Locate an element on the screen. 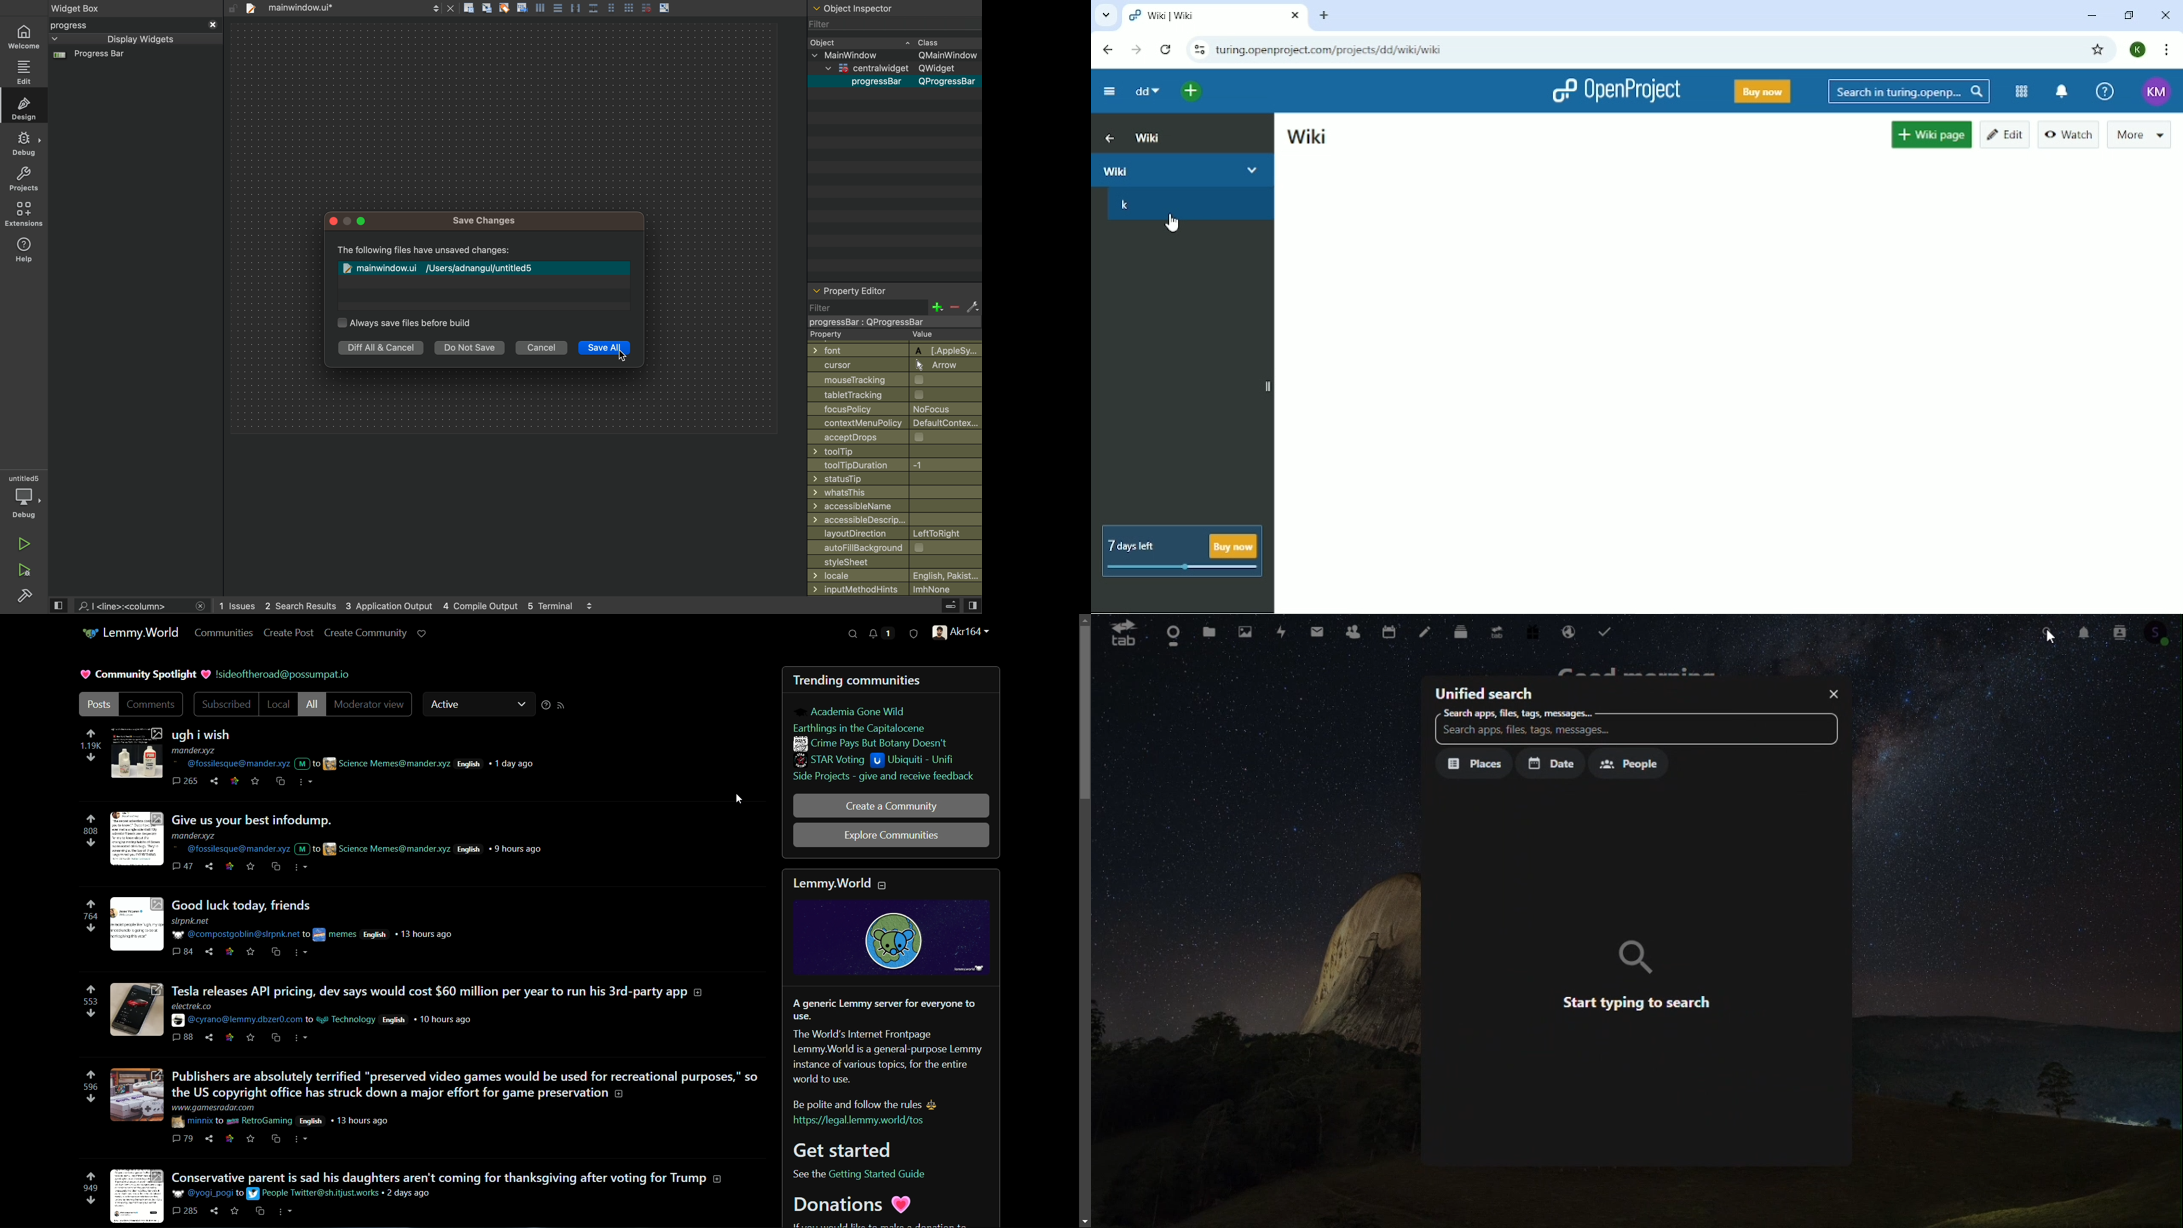 This screenshot has height=1232, width=2184. save is located at coordinates (256, 782).